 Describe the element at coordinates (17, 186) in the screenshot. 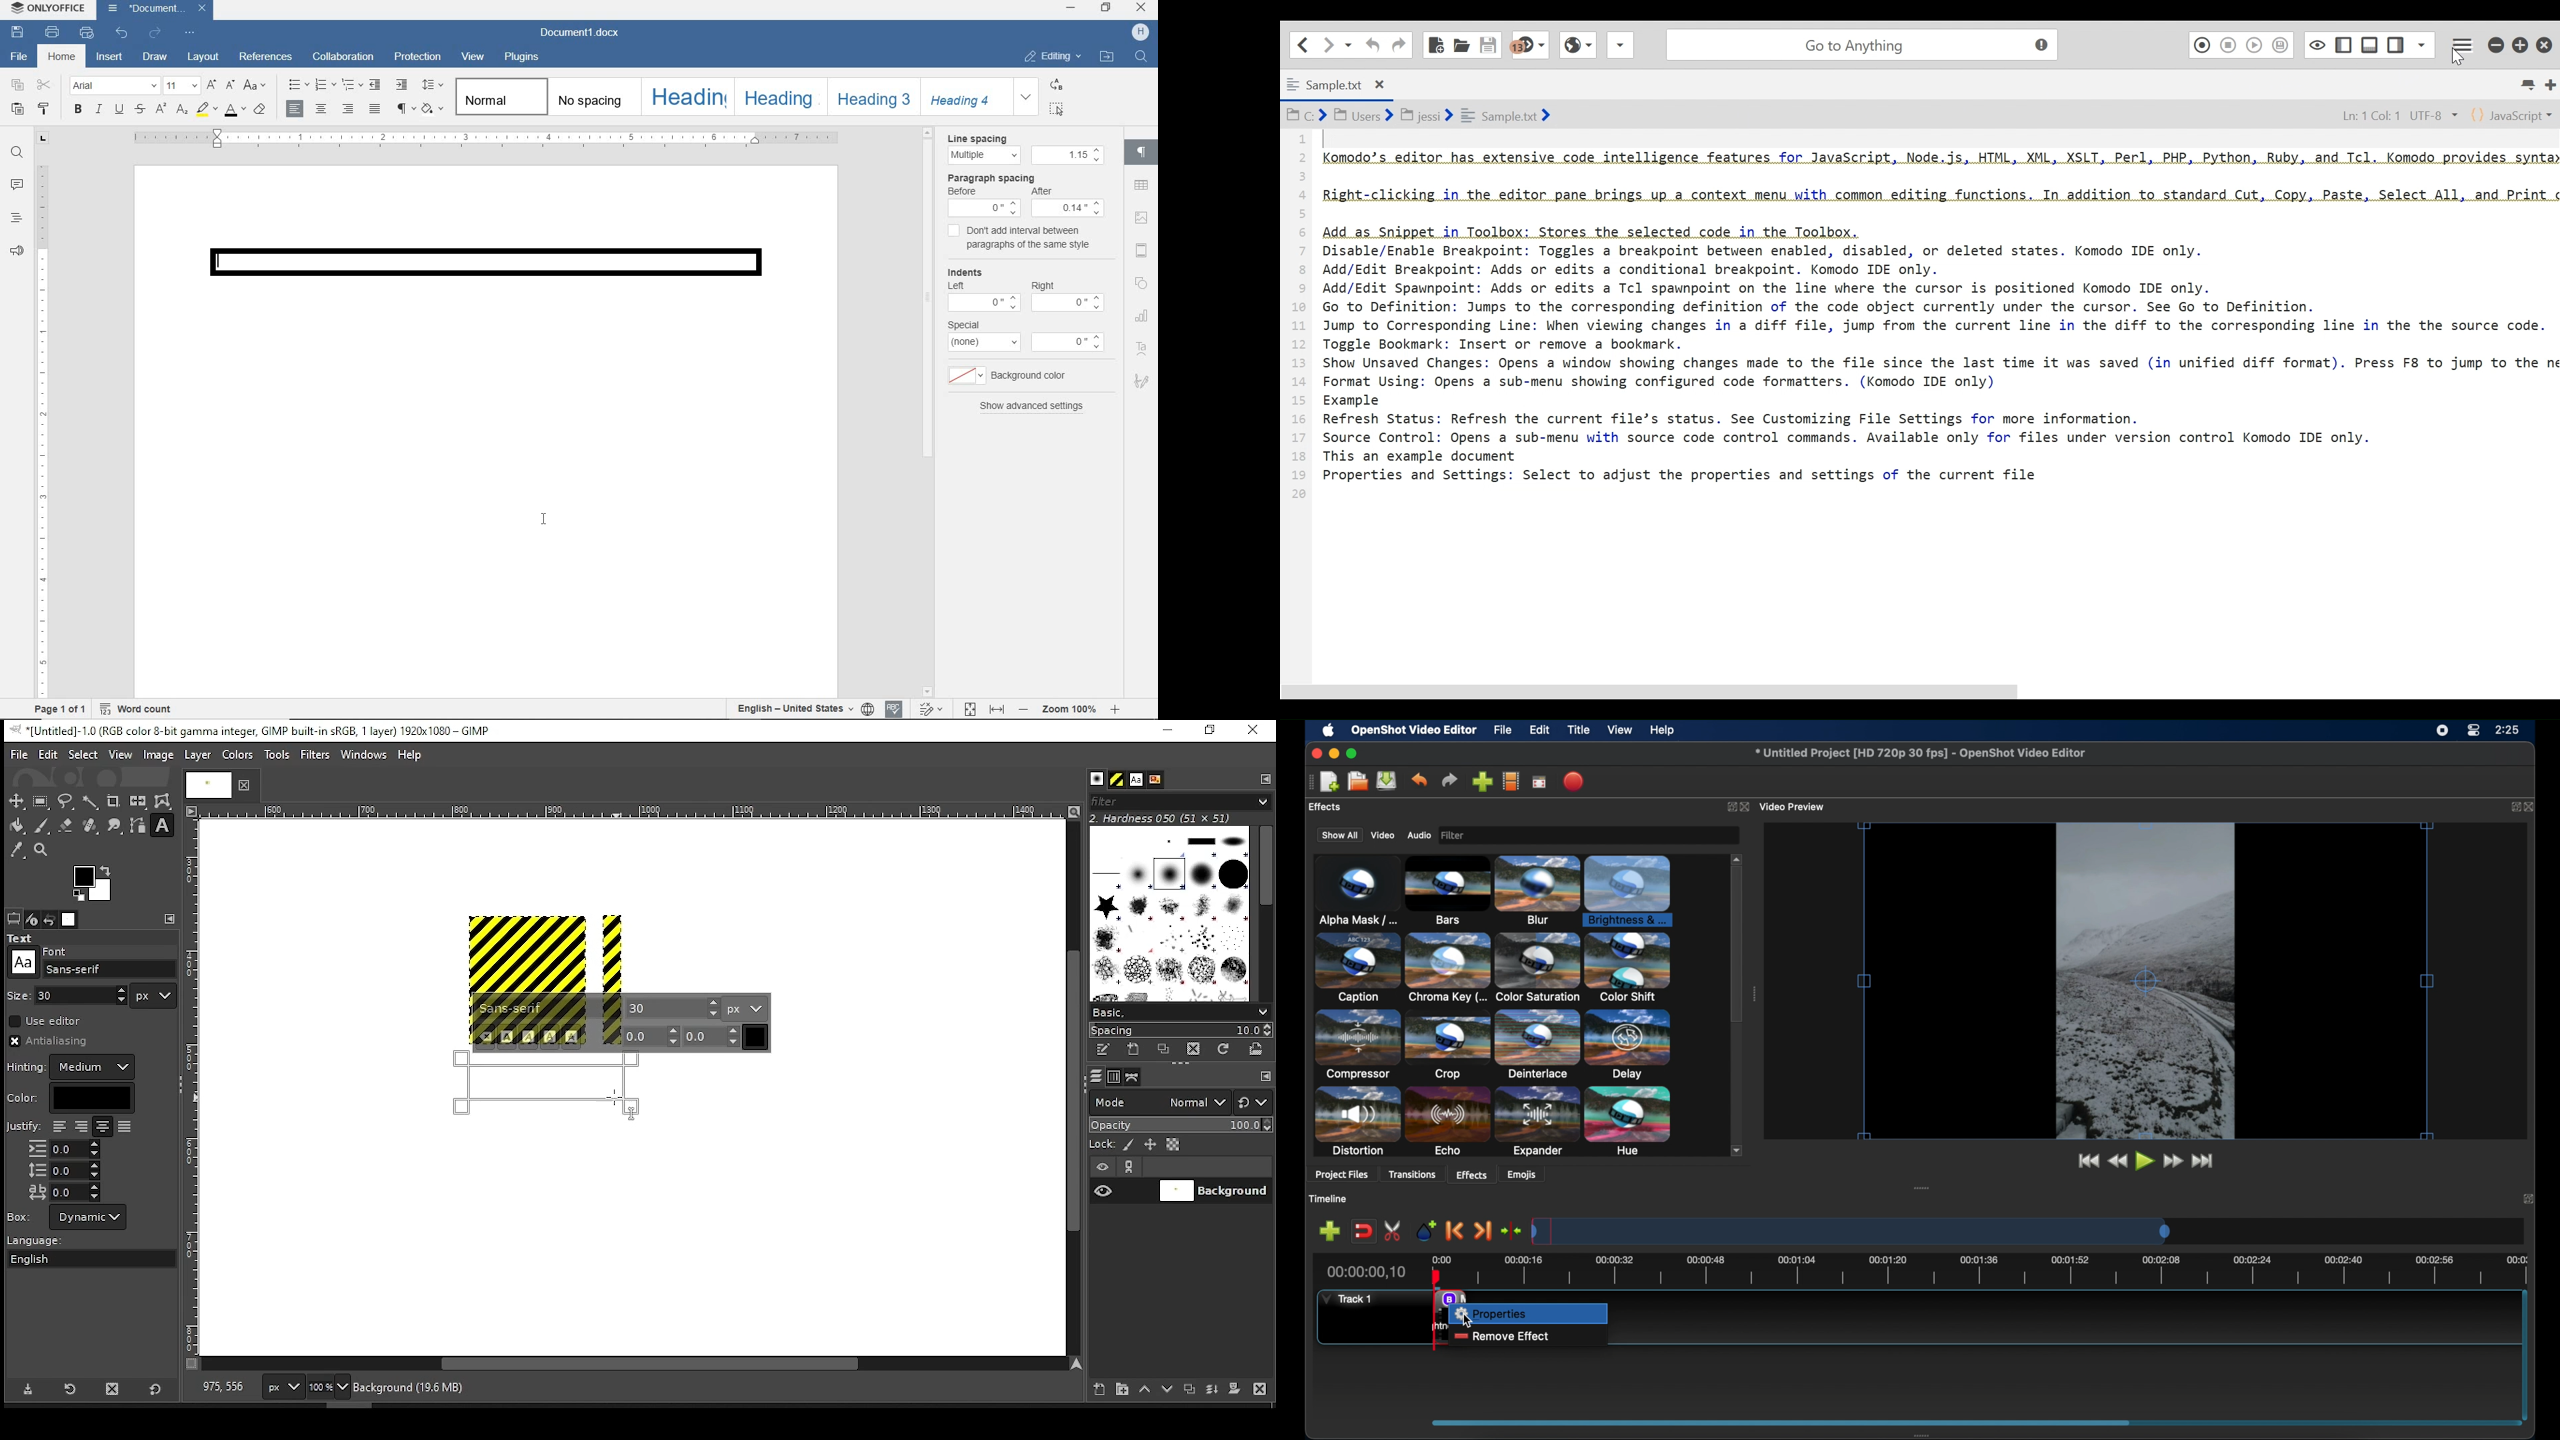

I see `comments` at that location.